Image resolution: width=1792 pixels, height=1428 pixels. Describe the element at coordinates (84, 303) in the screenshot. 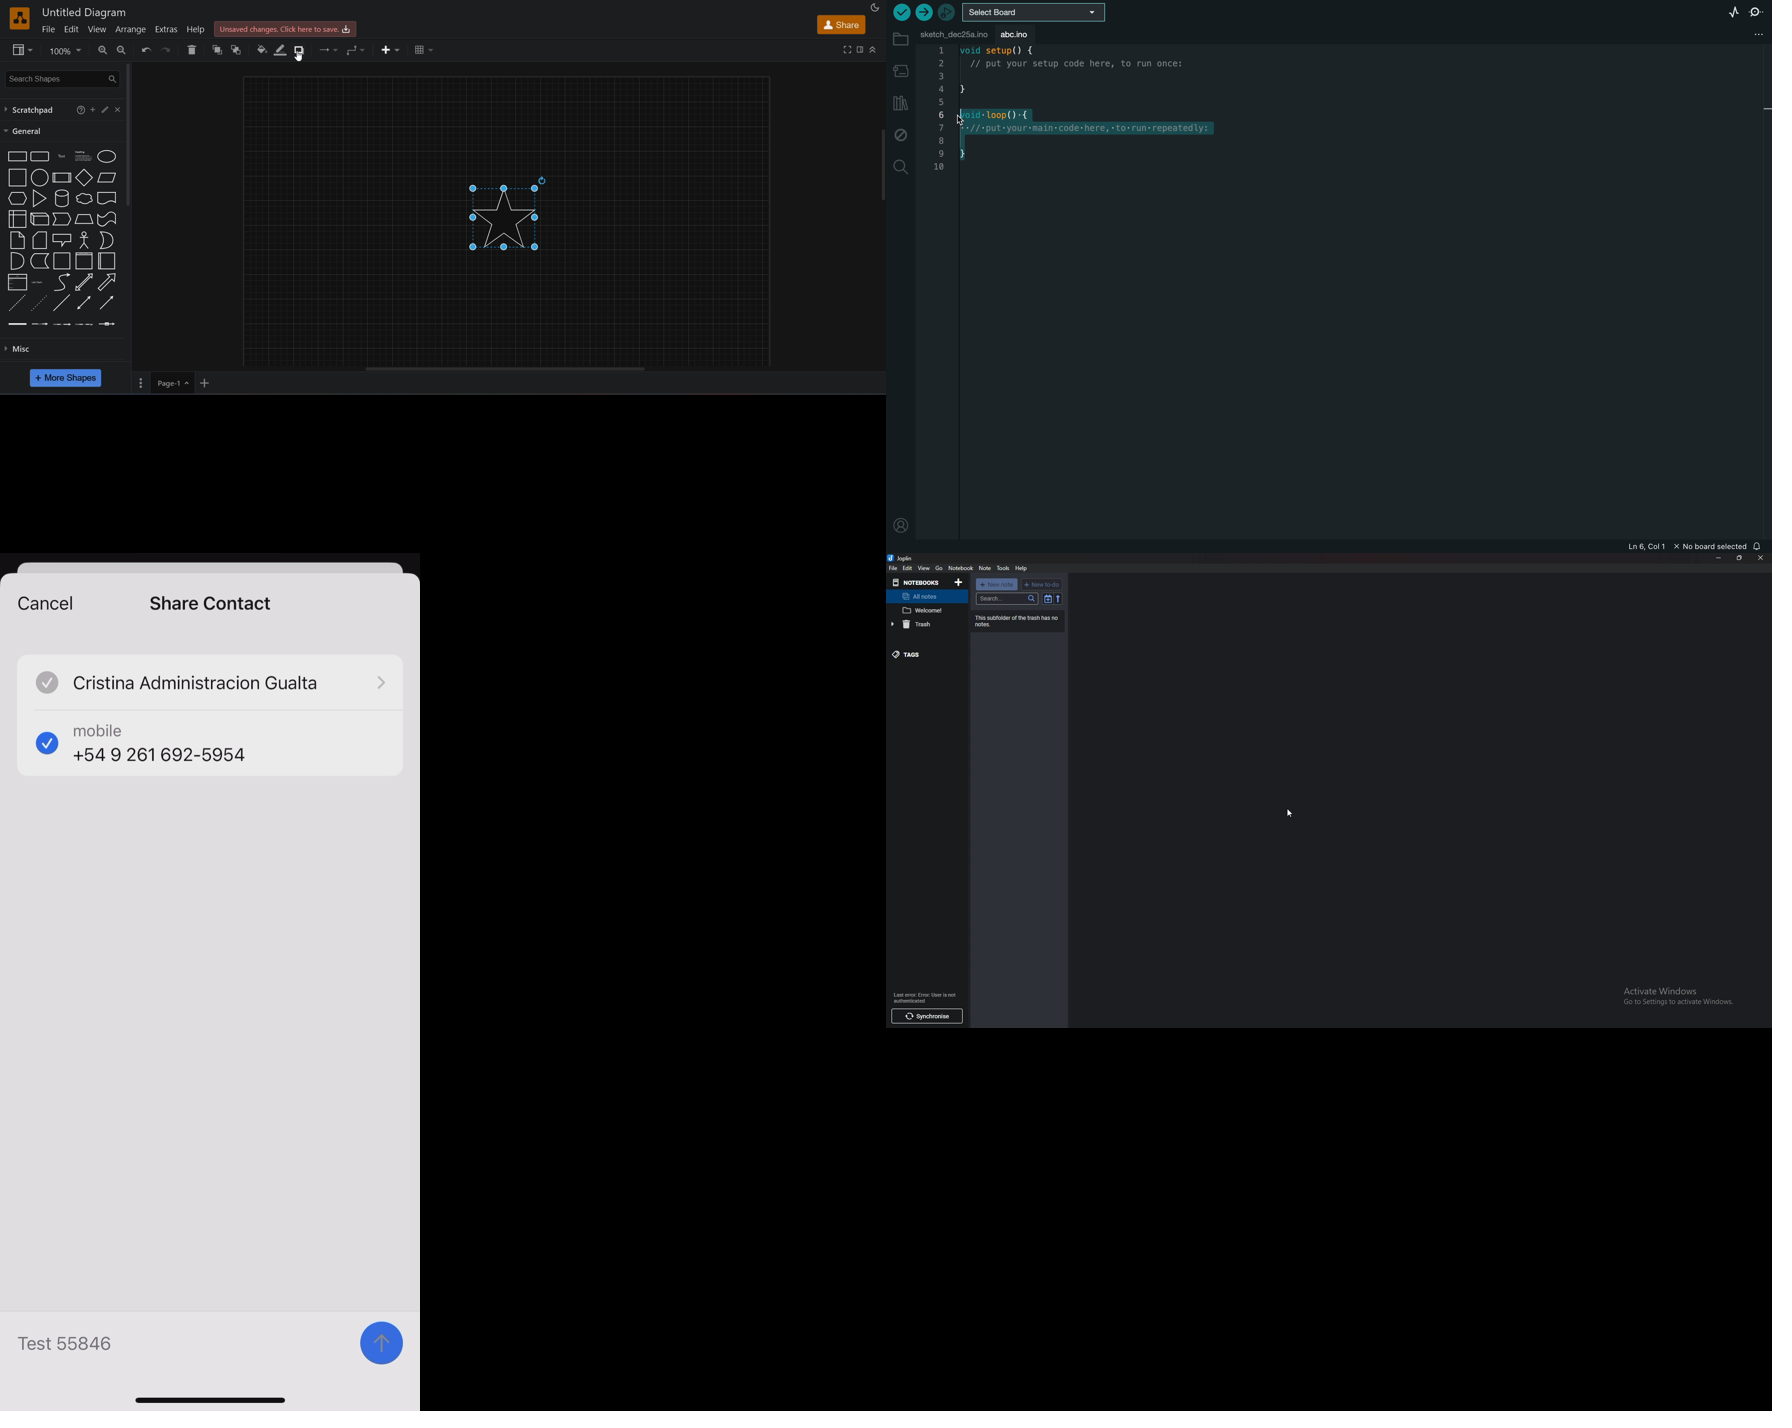

I see `bidirectional connector` at that location.